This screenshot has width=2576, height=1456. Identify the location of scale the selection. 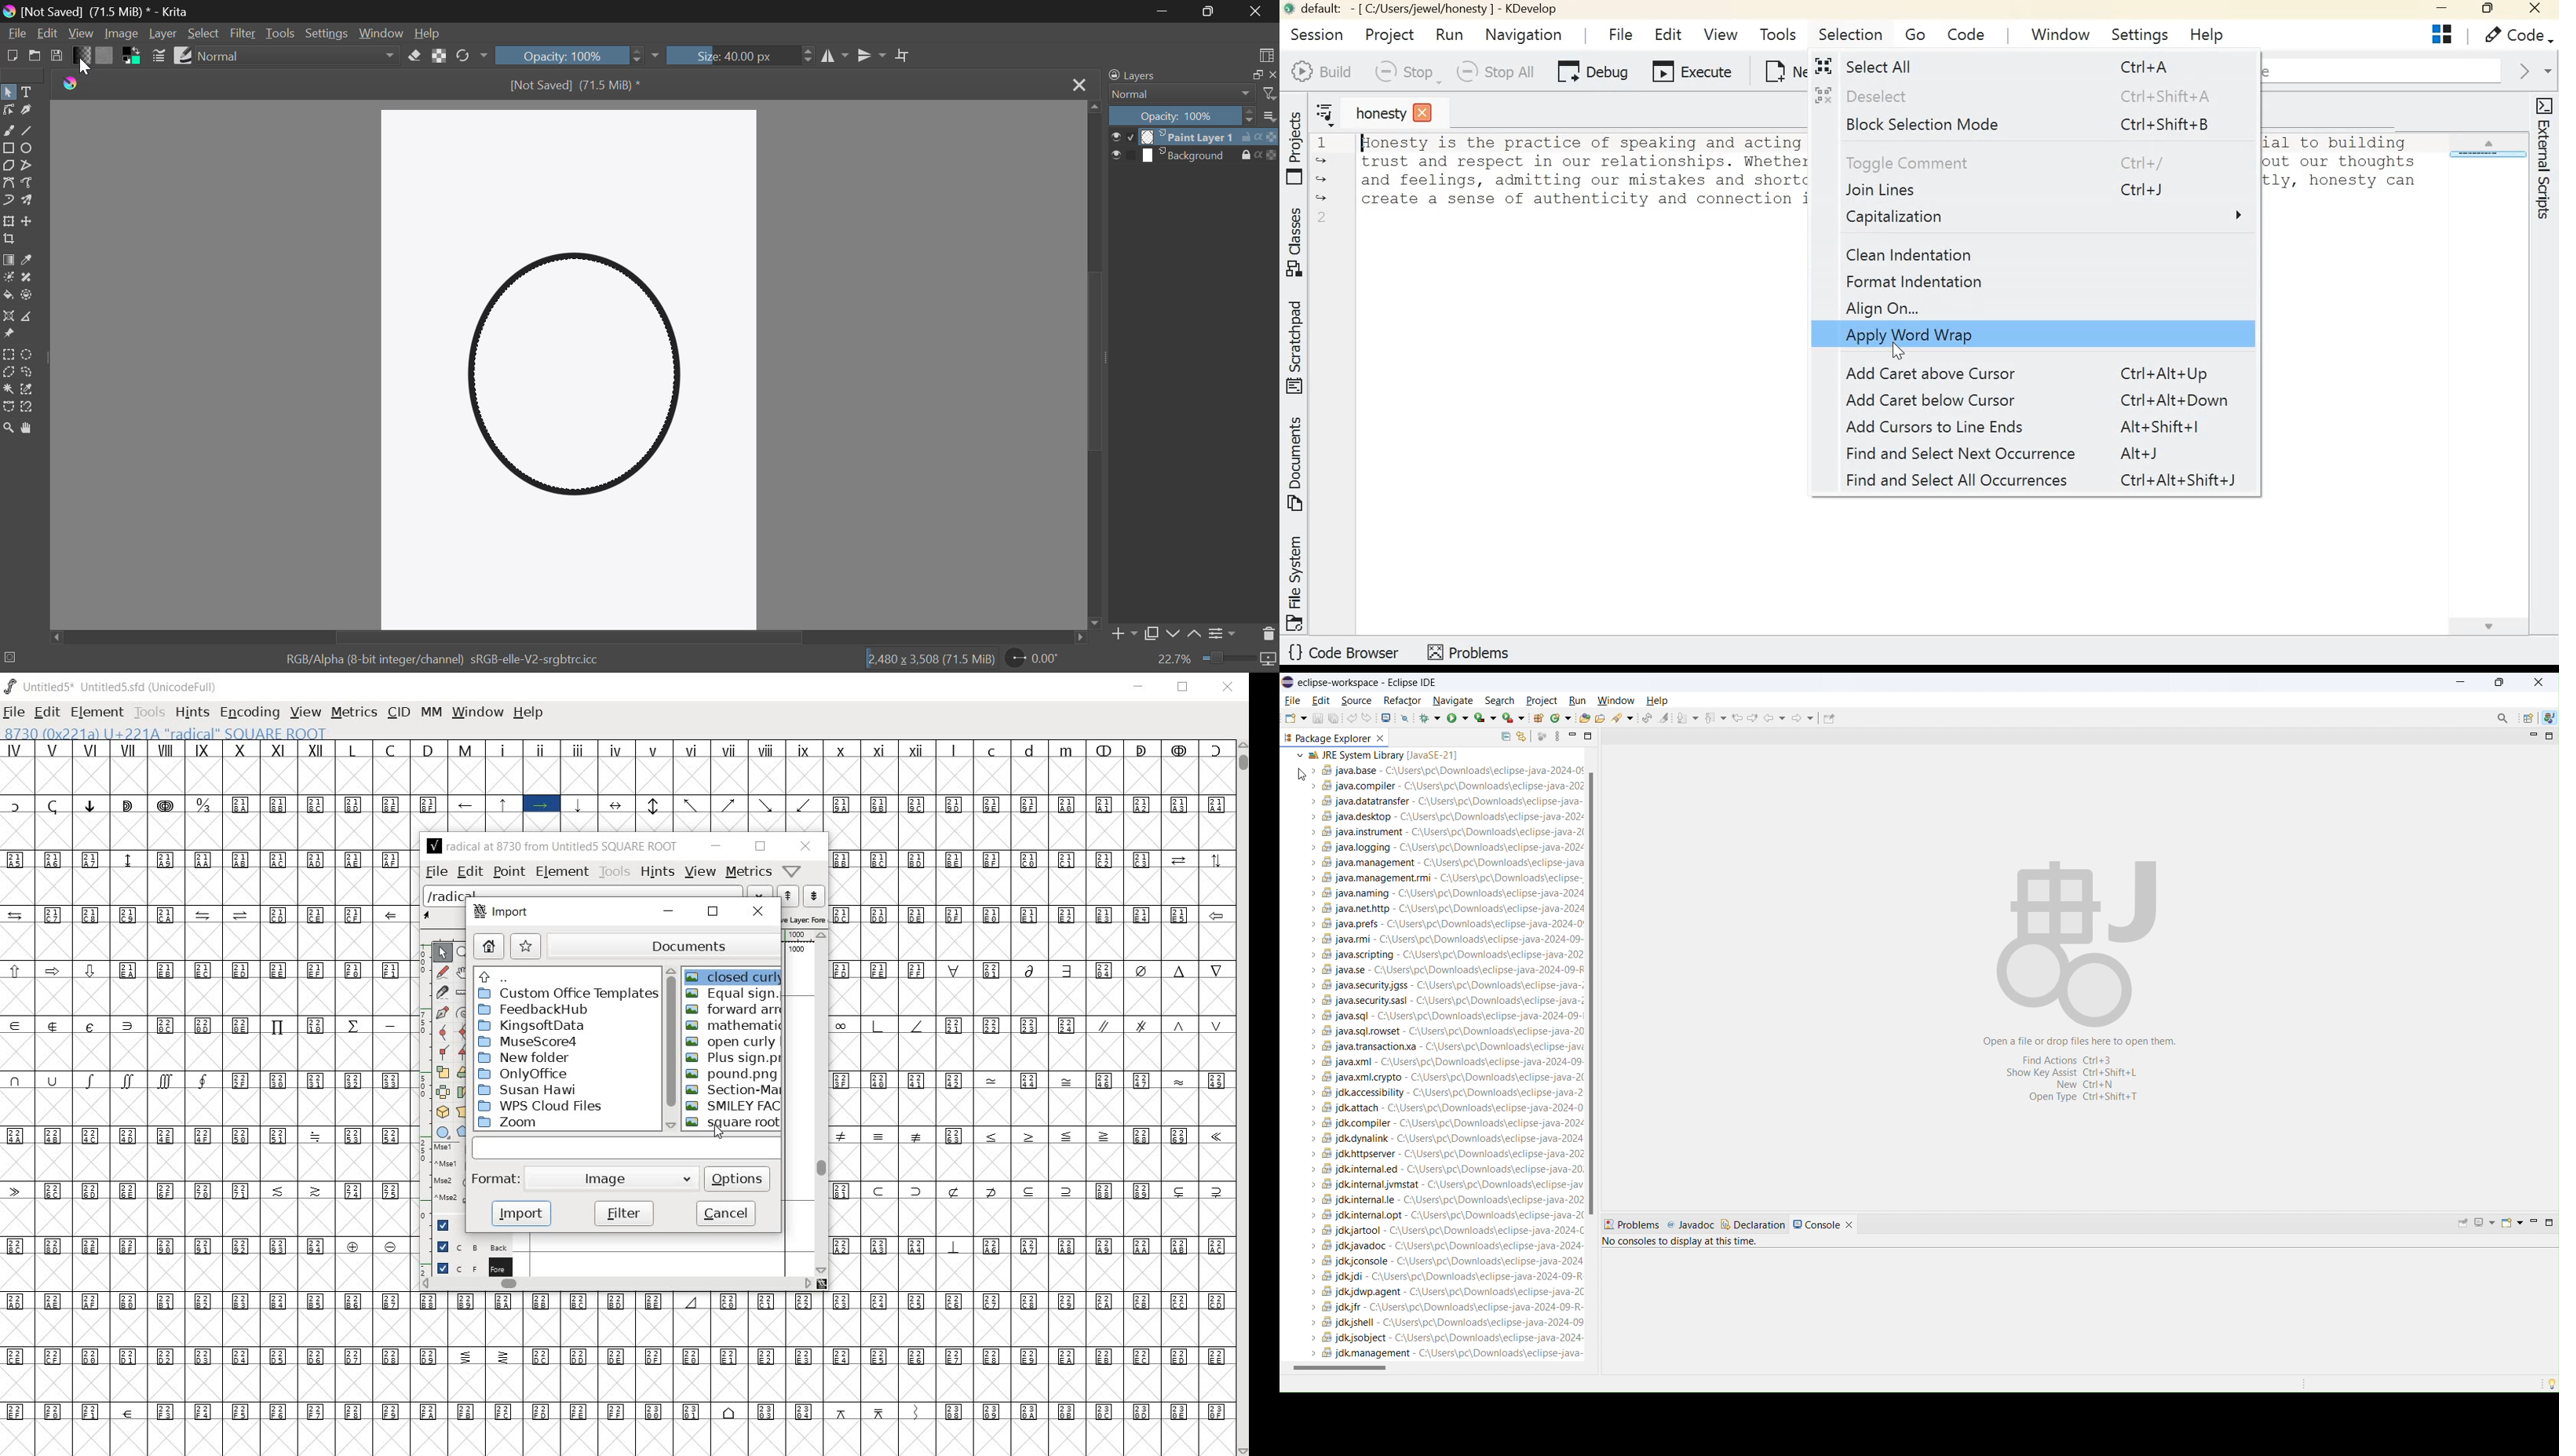
(442, 1071).